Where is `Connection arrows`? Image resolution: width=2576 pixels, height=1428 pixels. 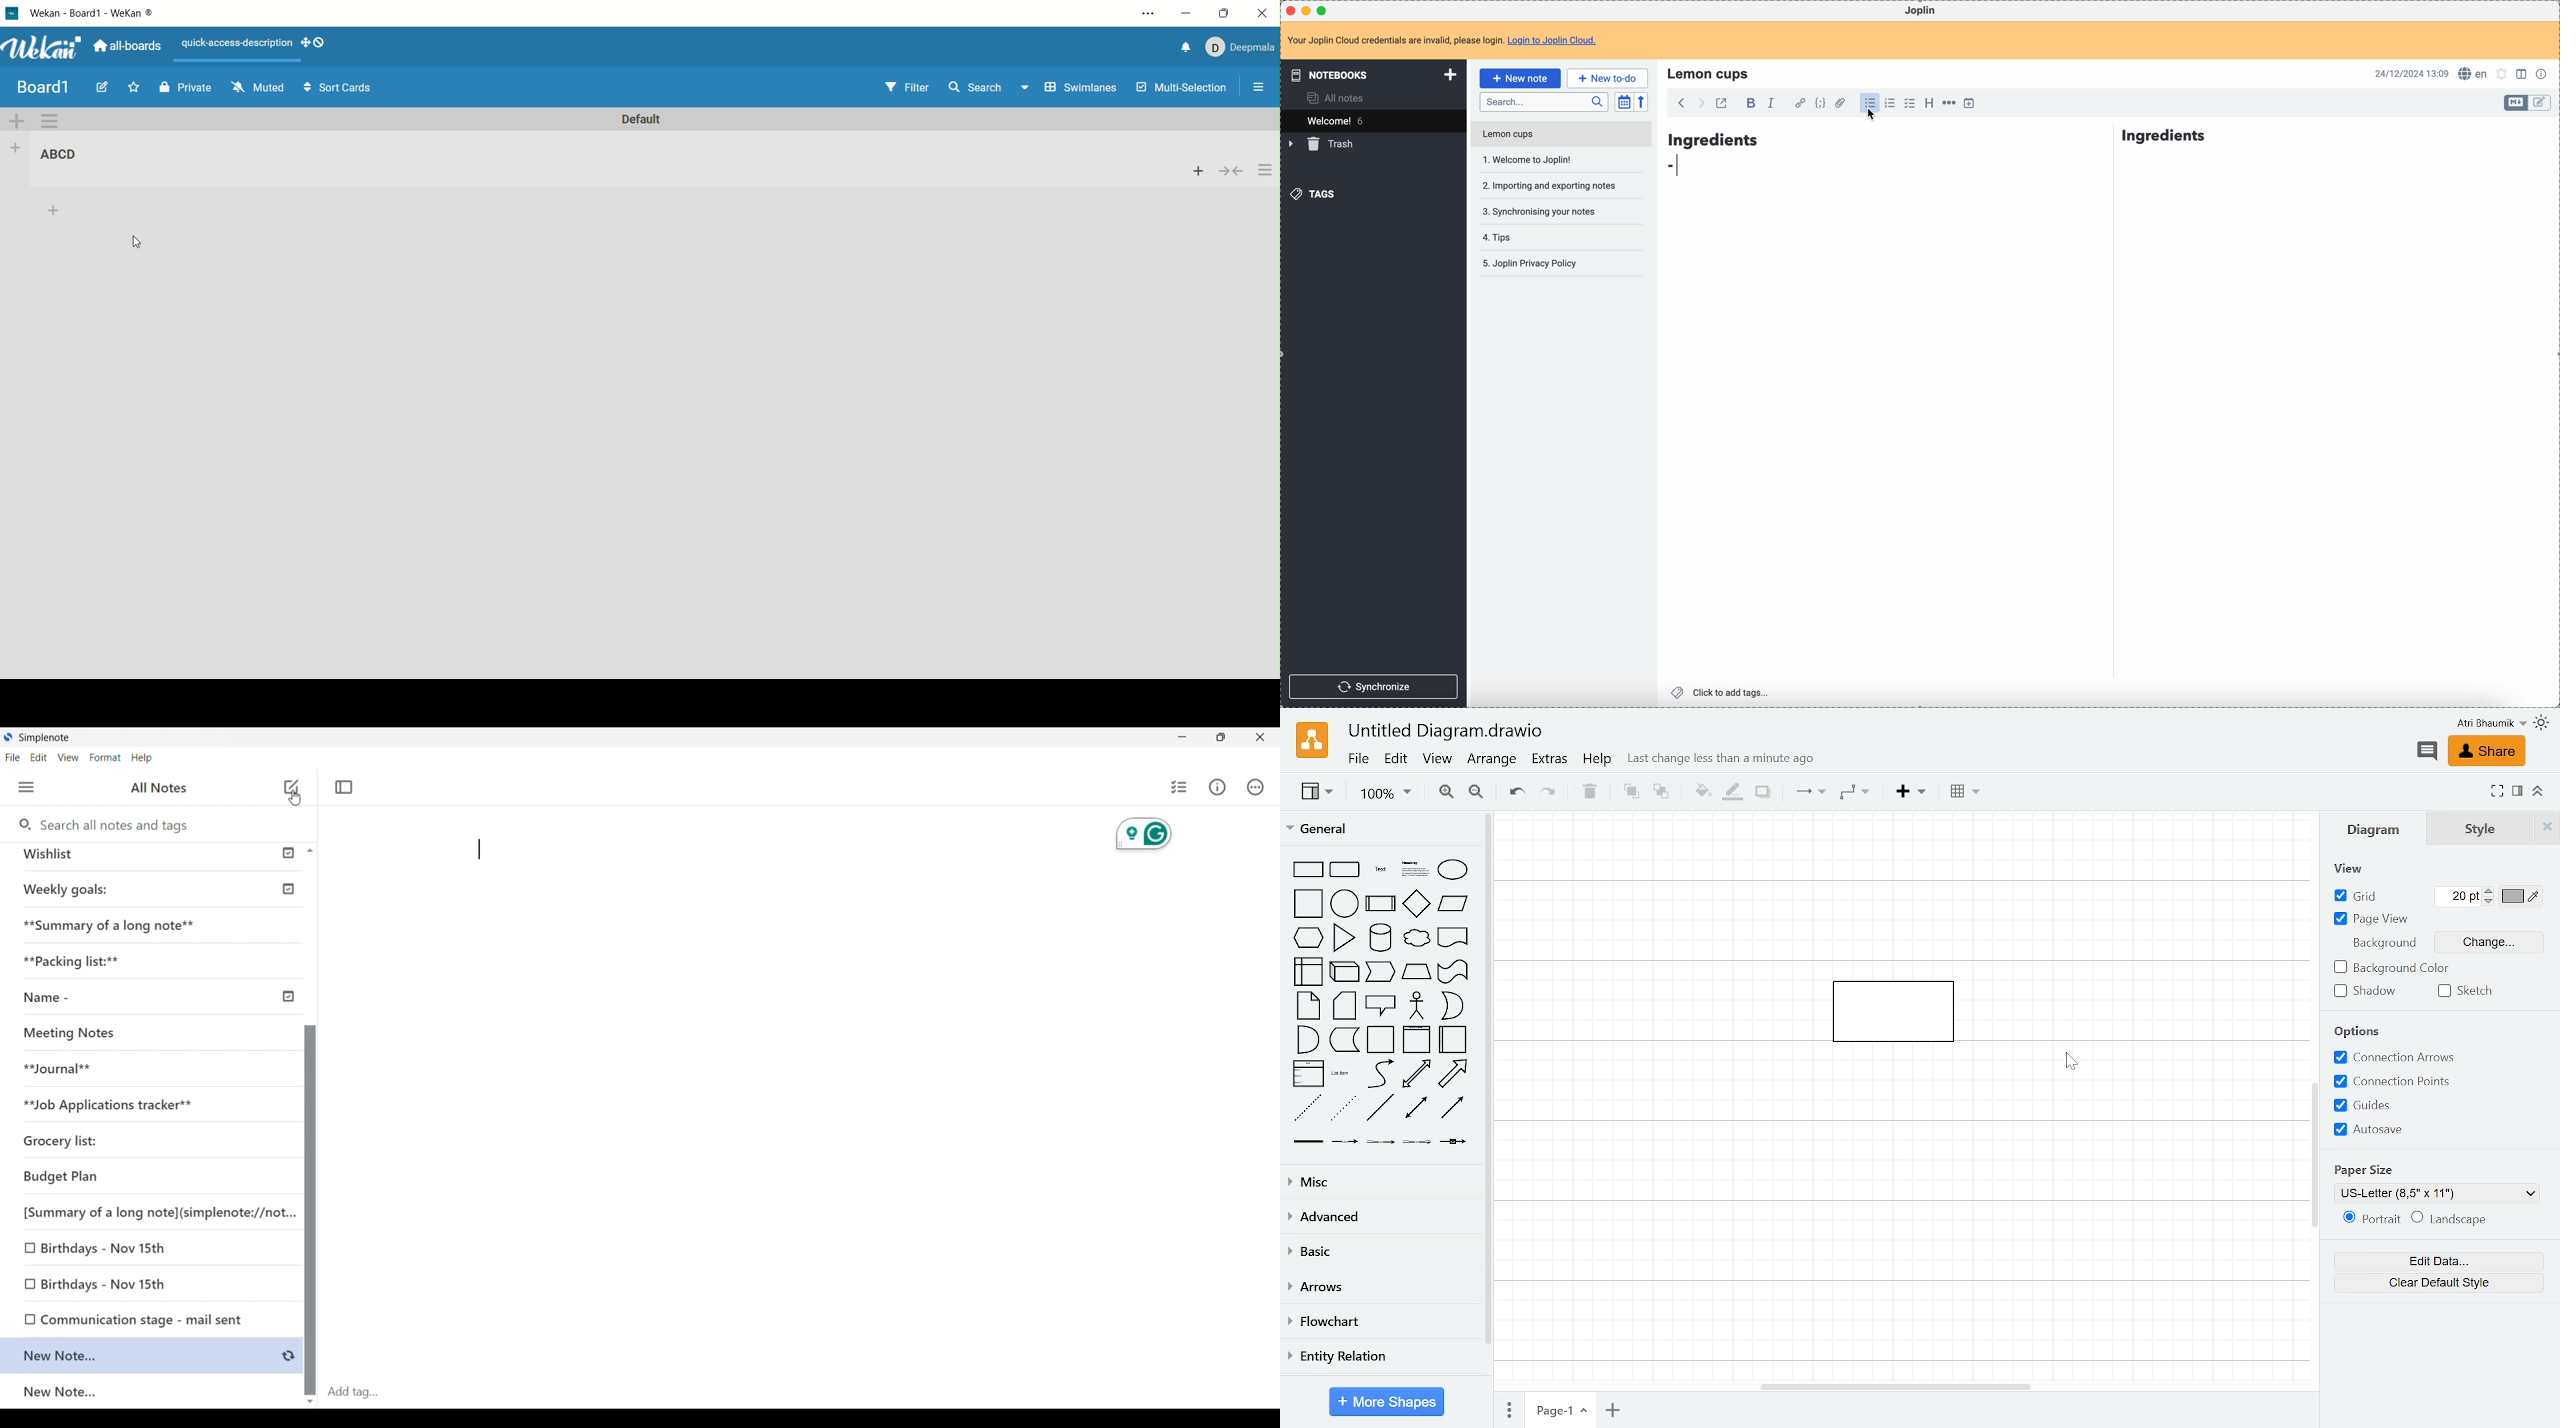 Connection arrows is located at coordinates (2402, 1058).